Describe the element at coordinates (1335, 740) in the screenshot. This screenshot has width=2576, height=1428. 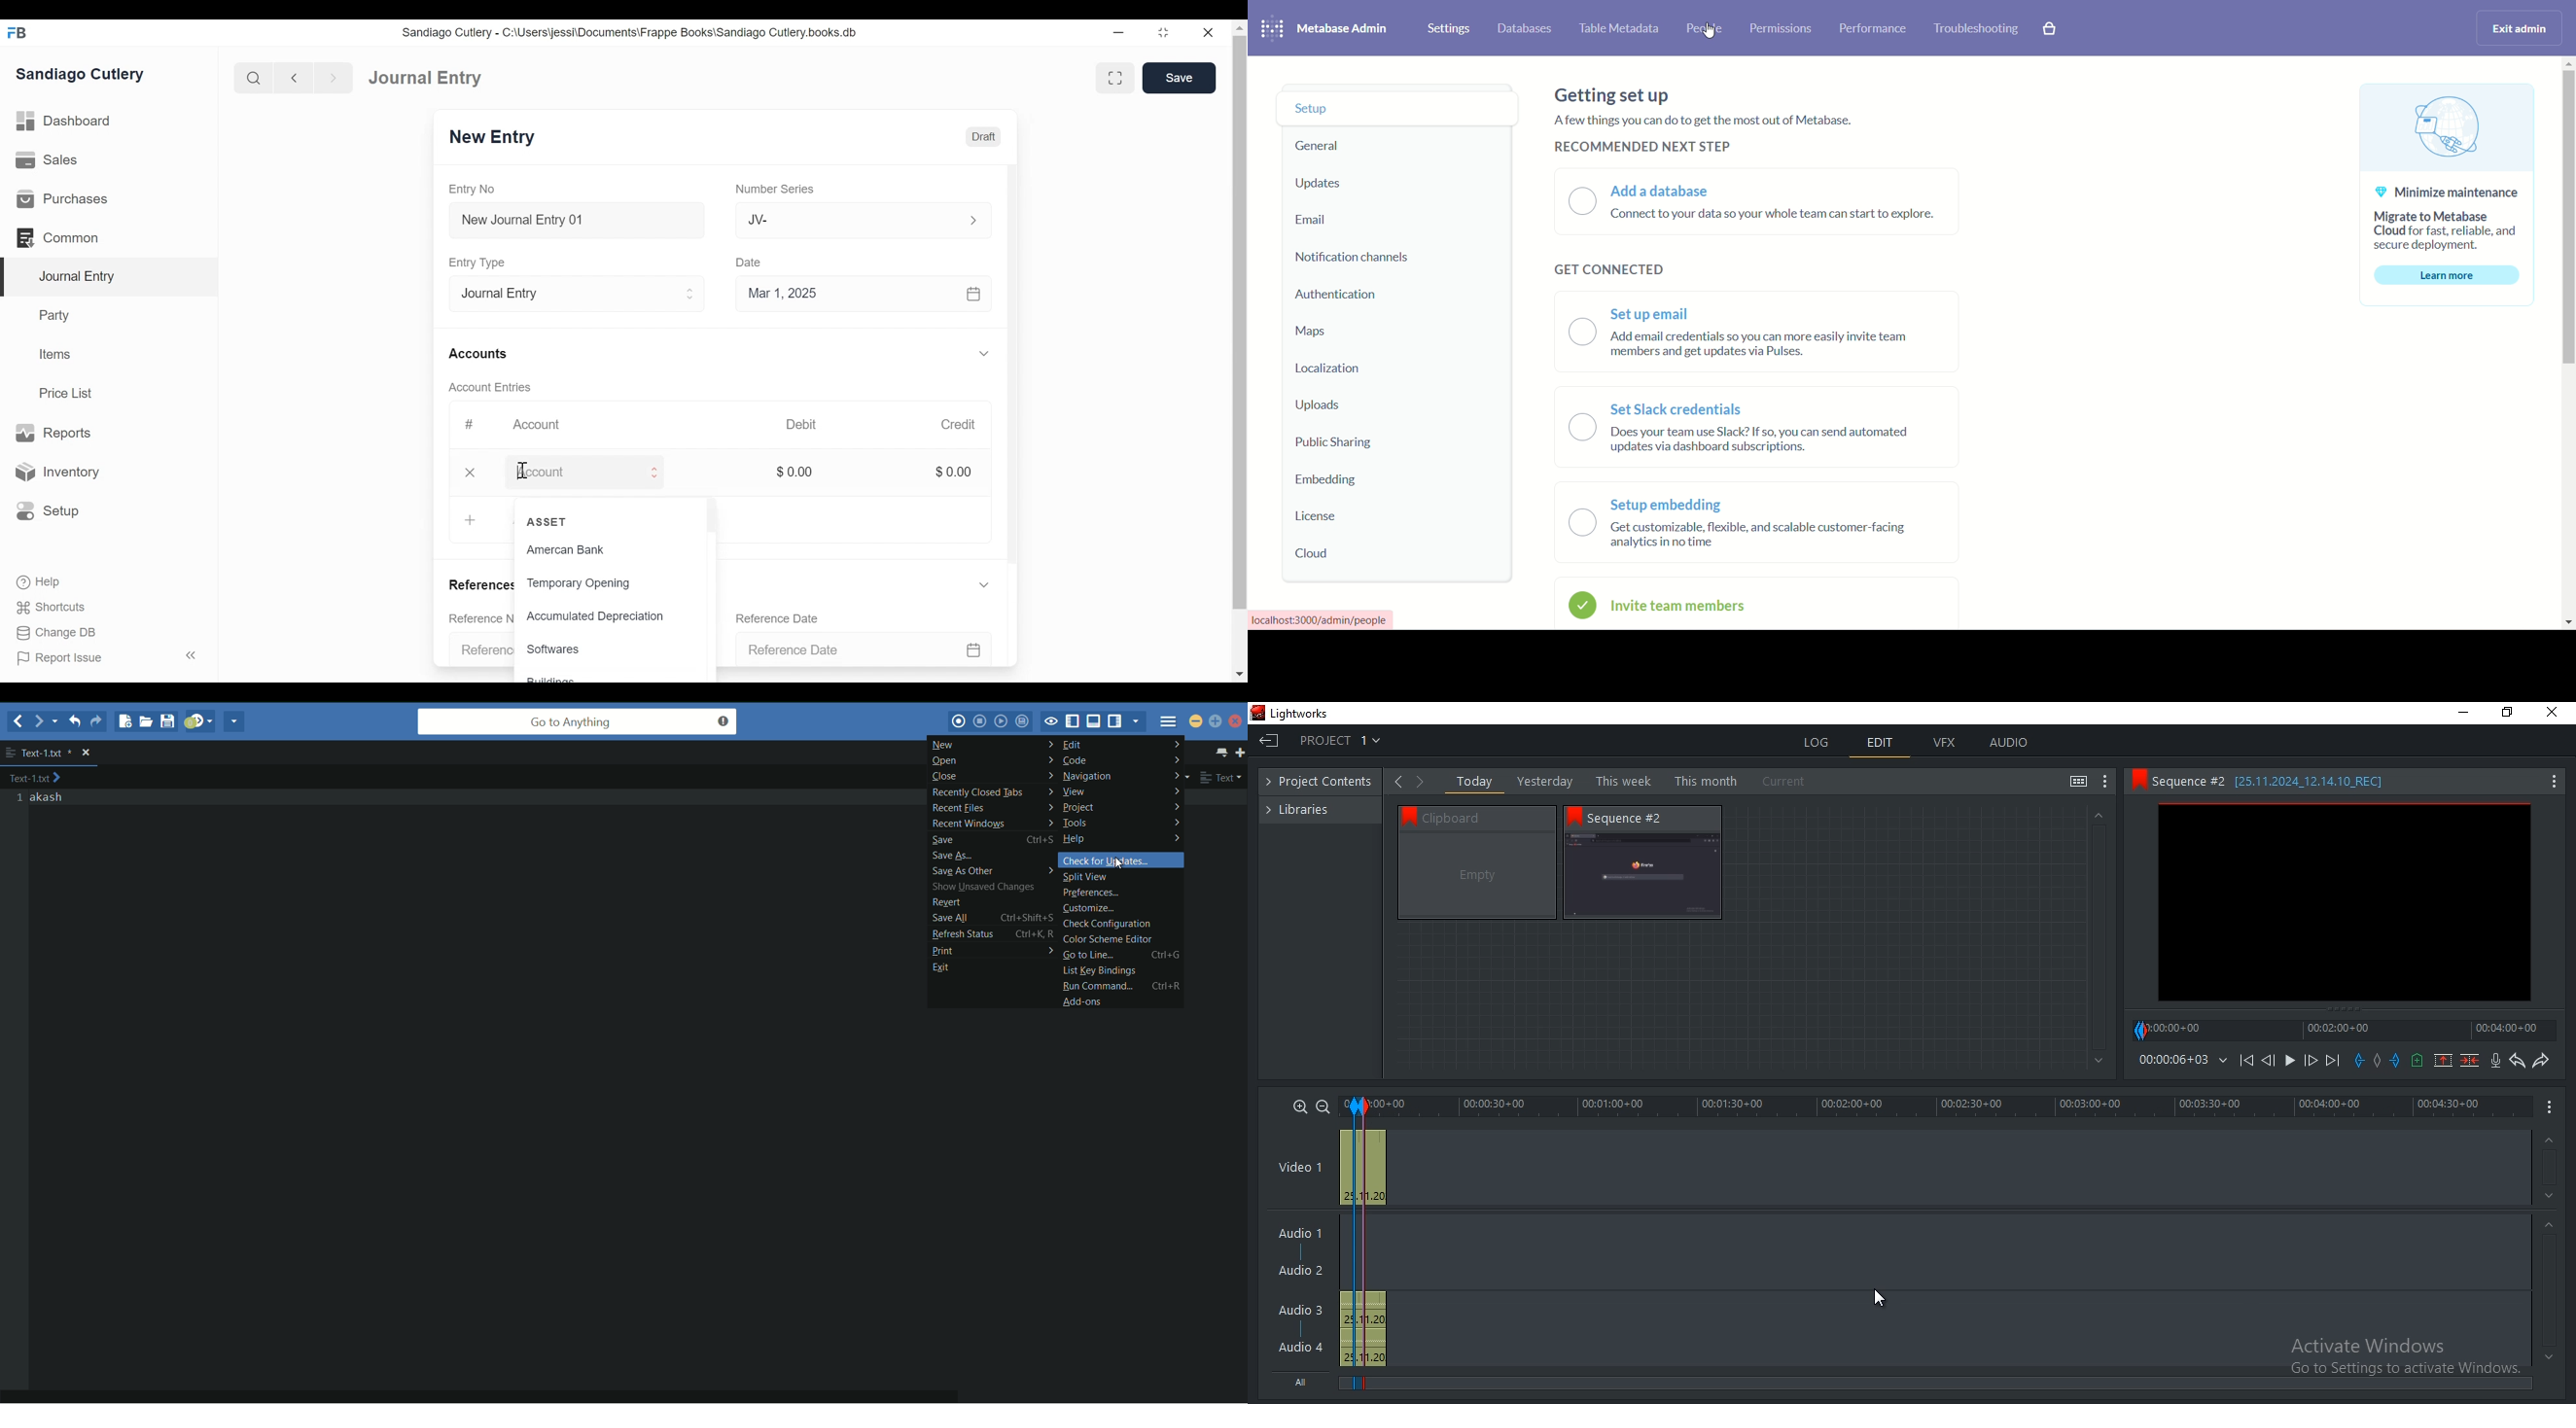
I see `project 1 drop down` at that location.